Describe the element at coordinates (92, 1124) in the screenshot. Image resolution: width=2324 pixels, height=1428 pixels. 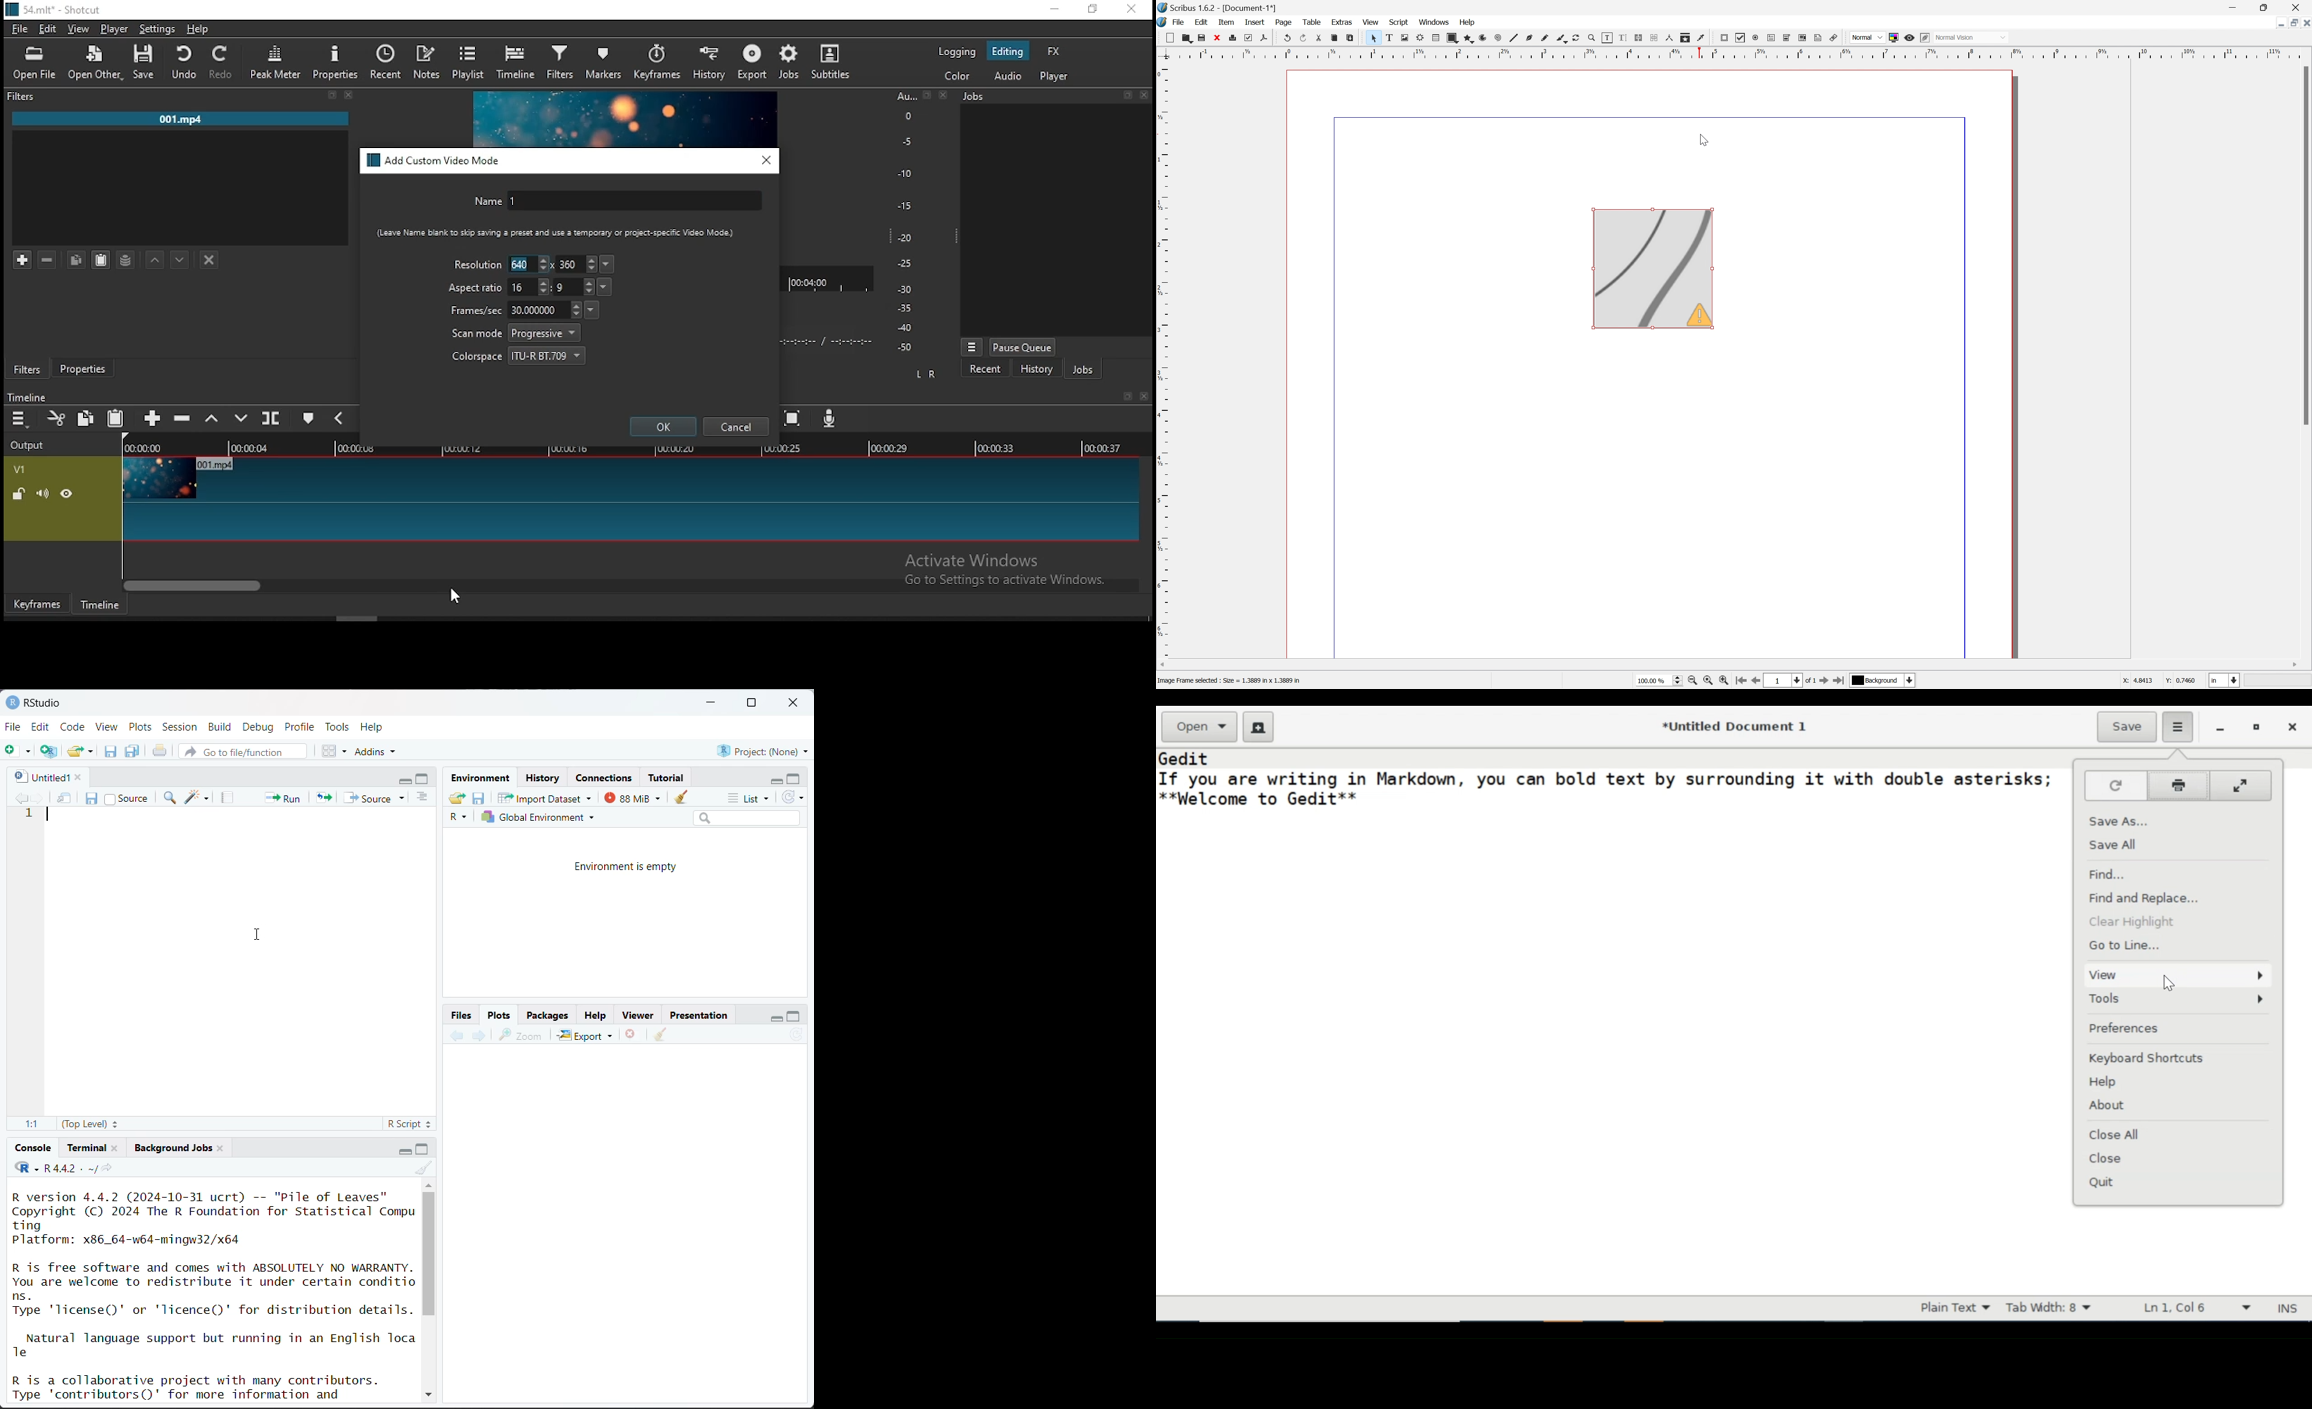
I see `(top level)` at that location.